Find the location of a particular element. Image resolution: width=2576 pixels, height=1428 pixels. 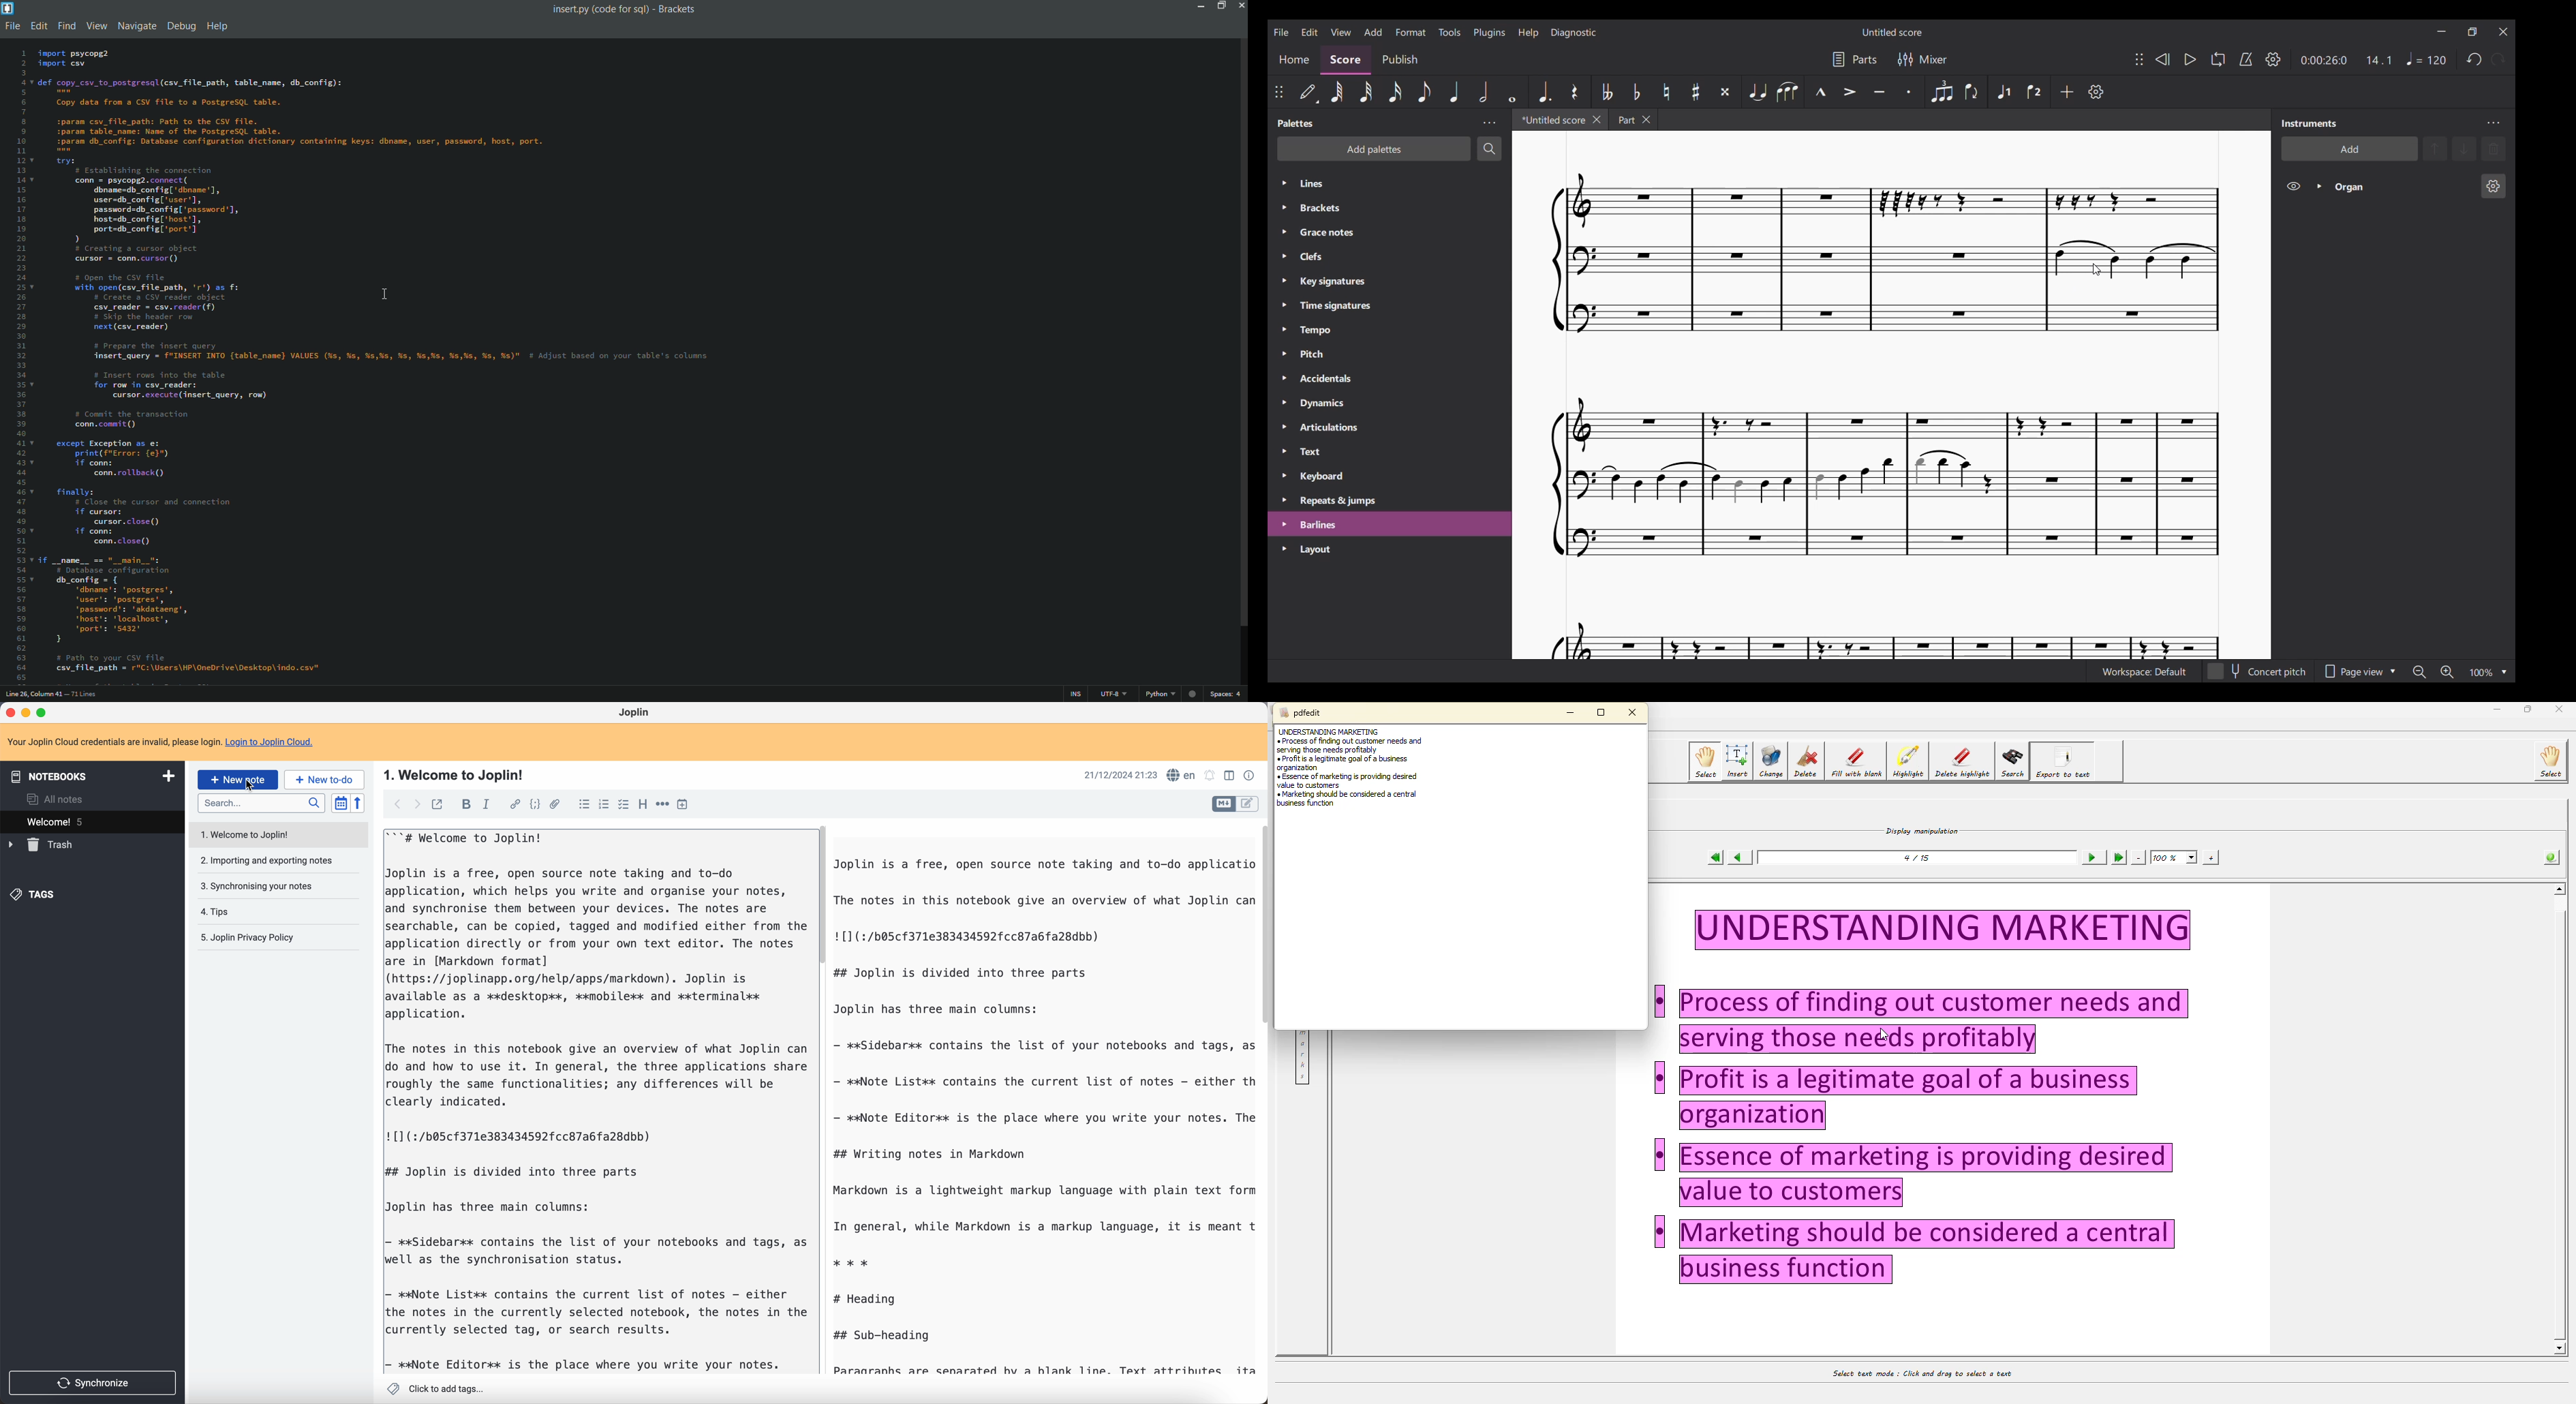

back is located at coordinates (397, 805).